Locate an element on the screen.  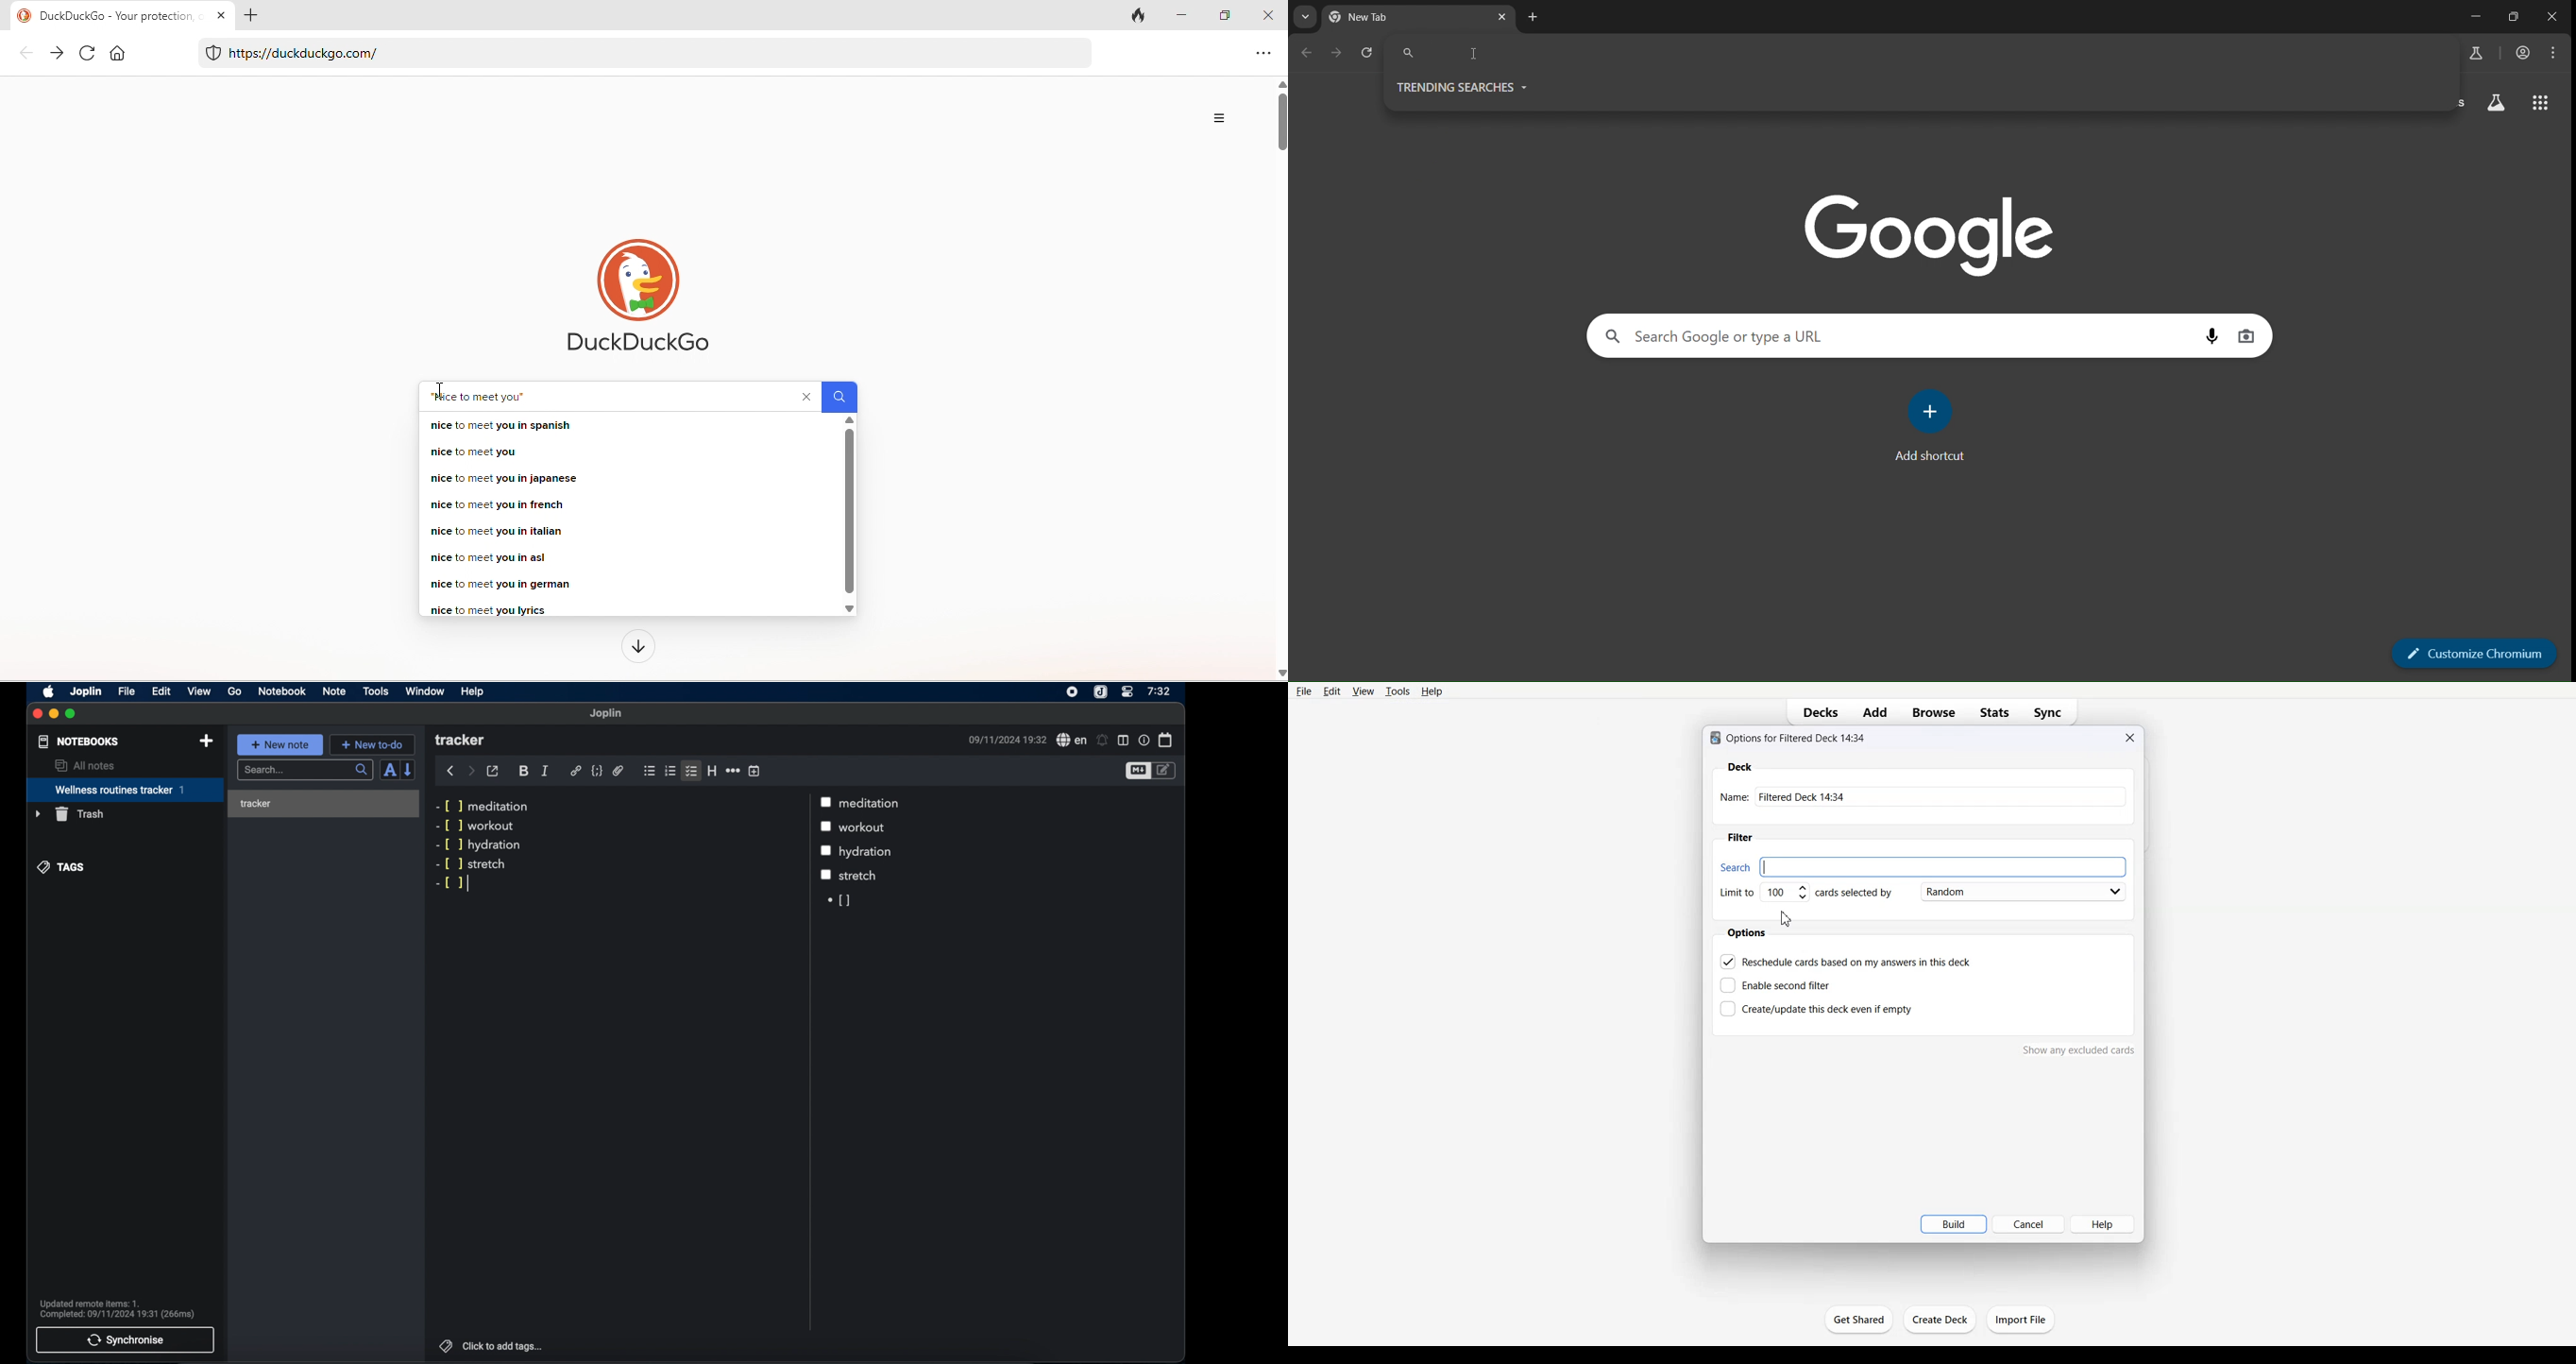
Scroll bar is located at coordinates (809, 1062).